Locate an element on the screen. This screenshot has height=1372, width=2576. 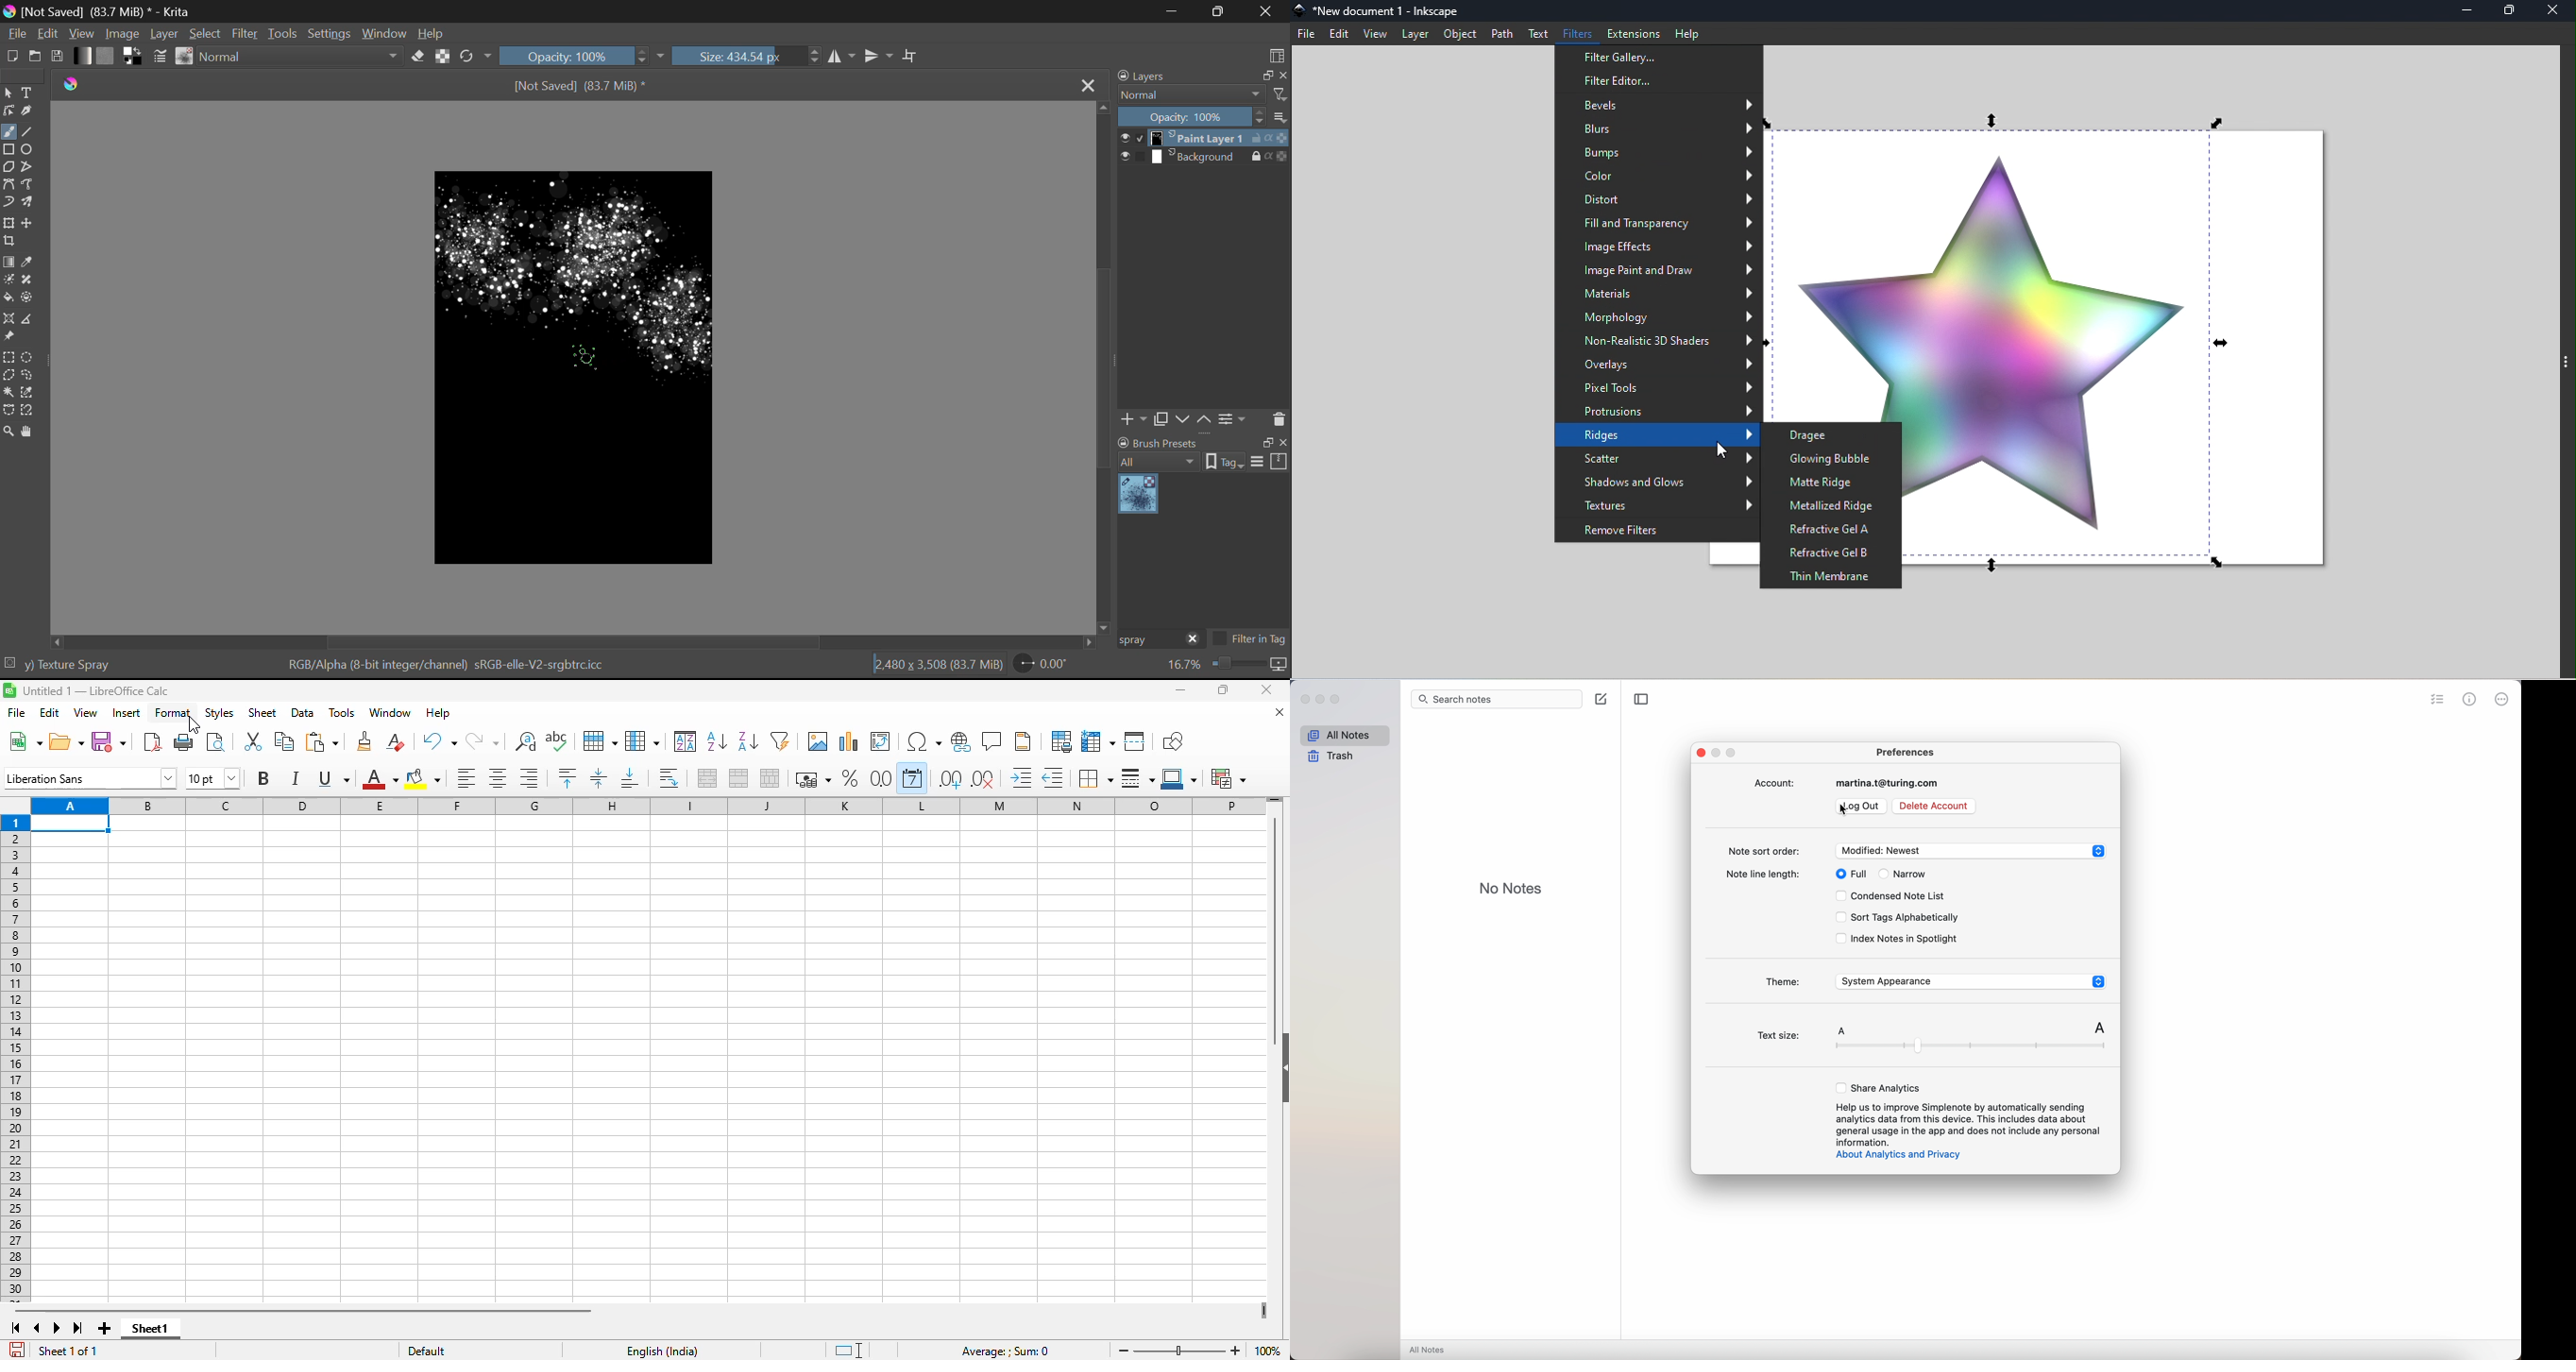
spelling is located at coordinates (557, 740).